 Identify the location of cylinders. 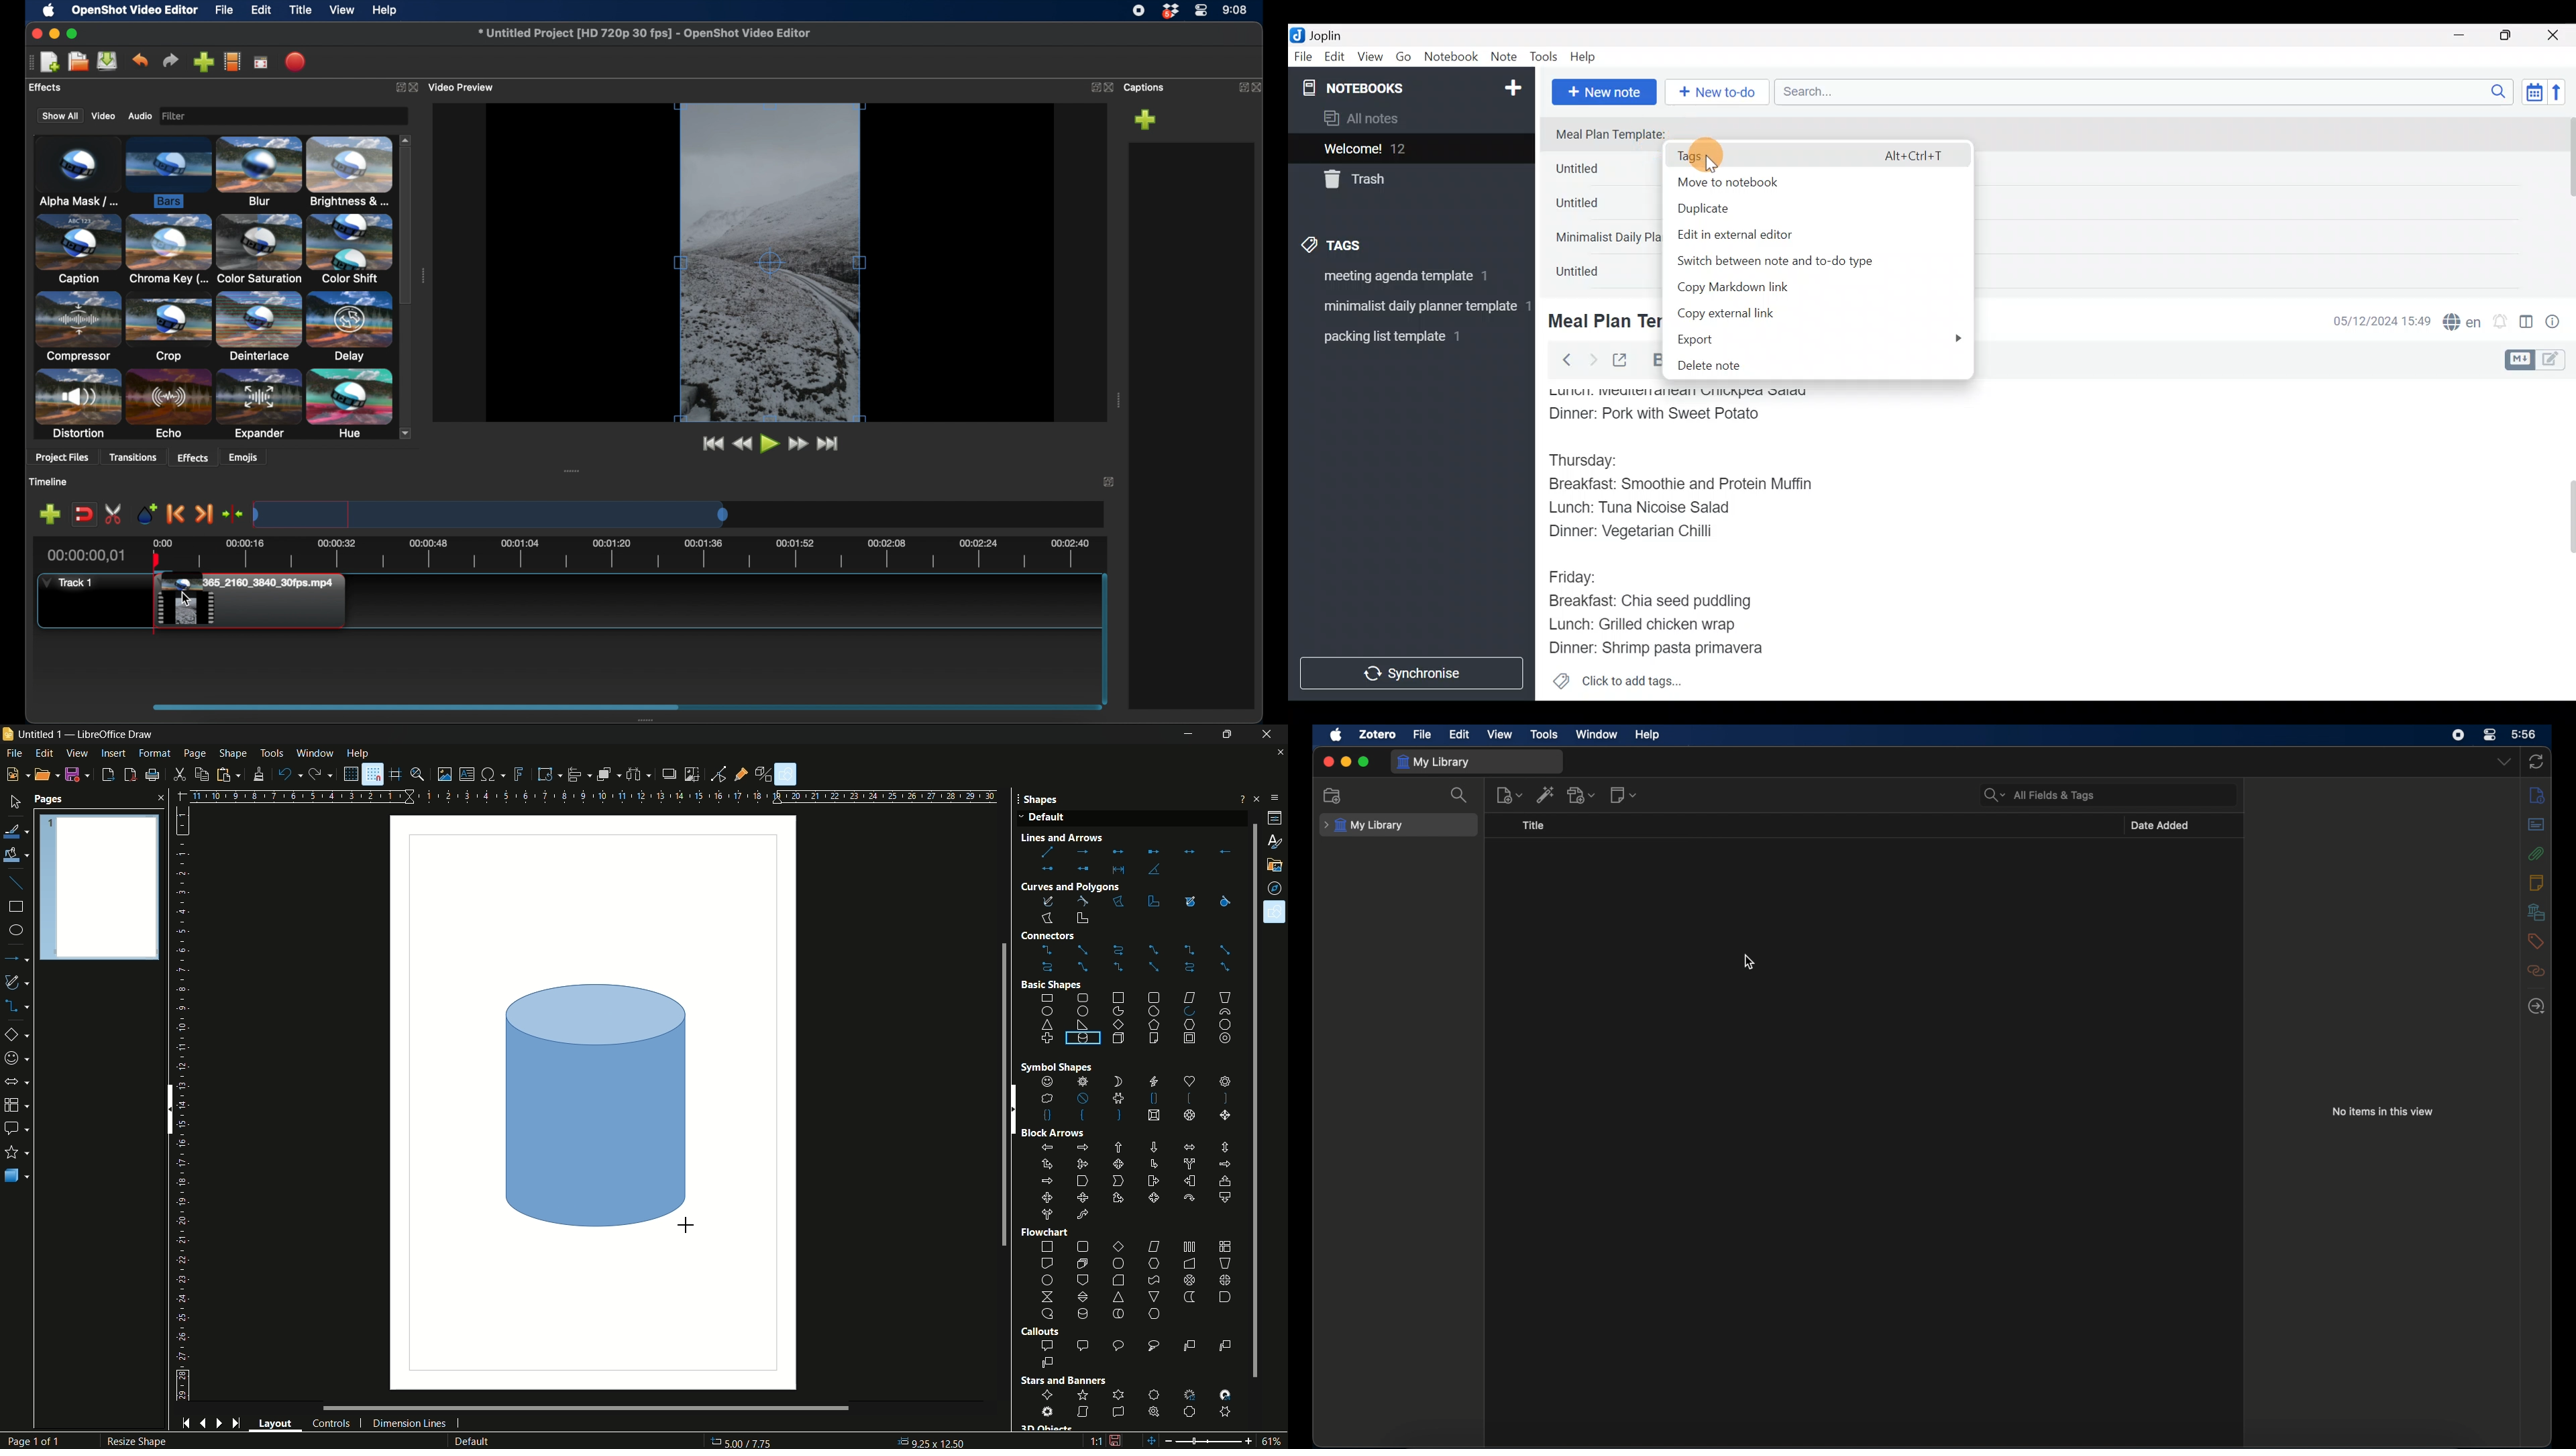
(1099, 1059).